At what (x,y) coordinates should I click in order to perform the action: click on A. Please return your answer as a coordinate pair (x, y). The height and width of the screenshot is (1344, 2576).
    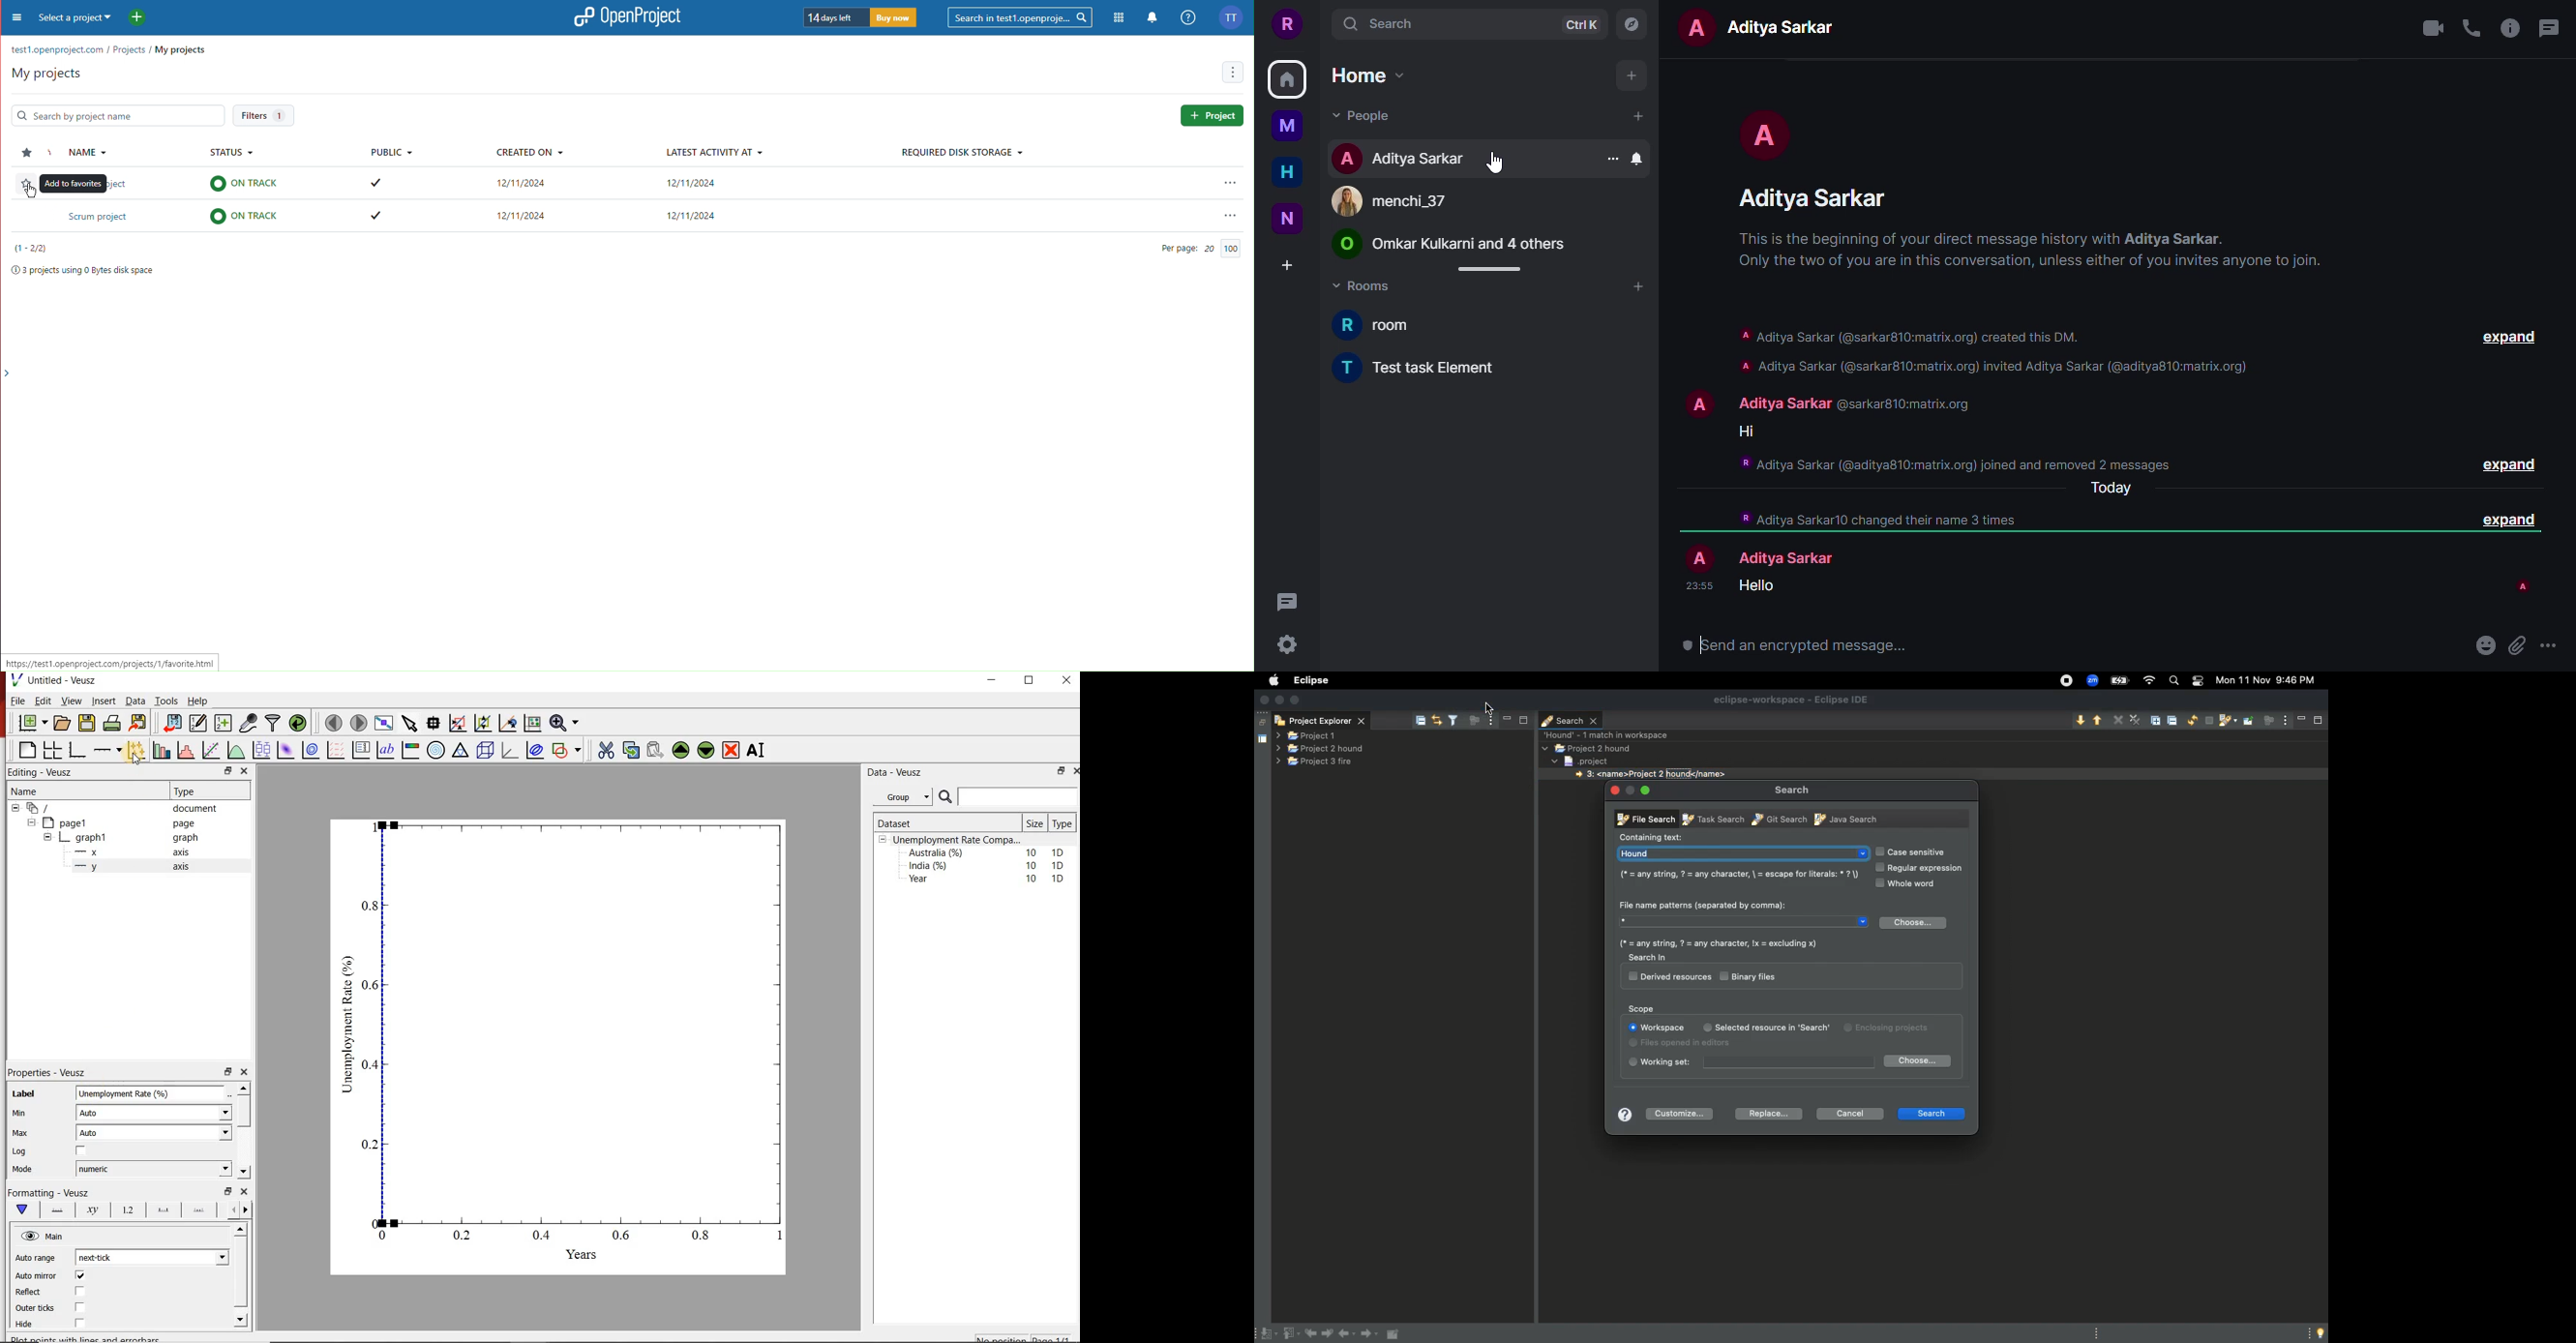
    Looking at the image, I should click on (1696, 404).